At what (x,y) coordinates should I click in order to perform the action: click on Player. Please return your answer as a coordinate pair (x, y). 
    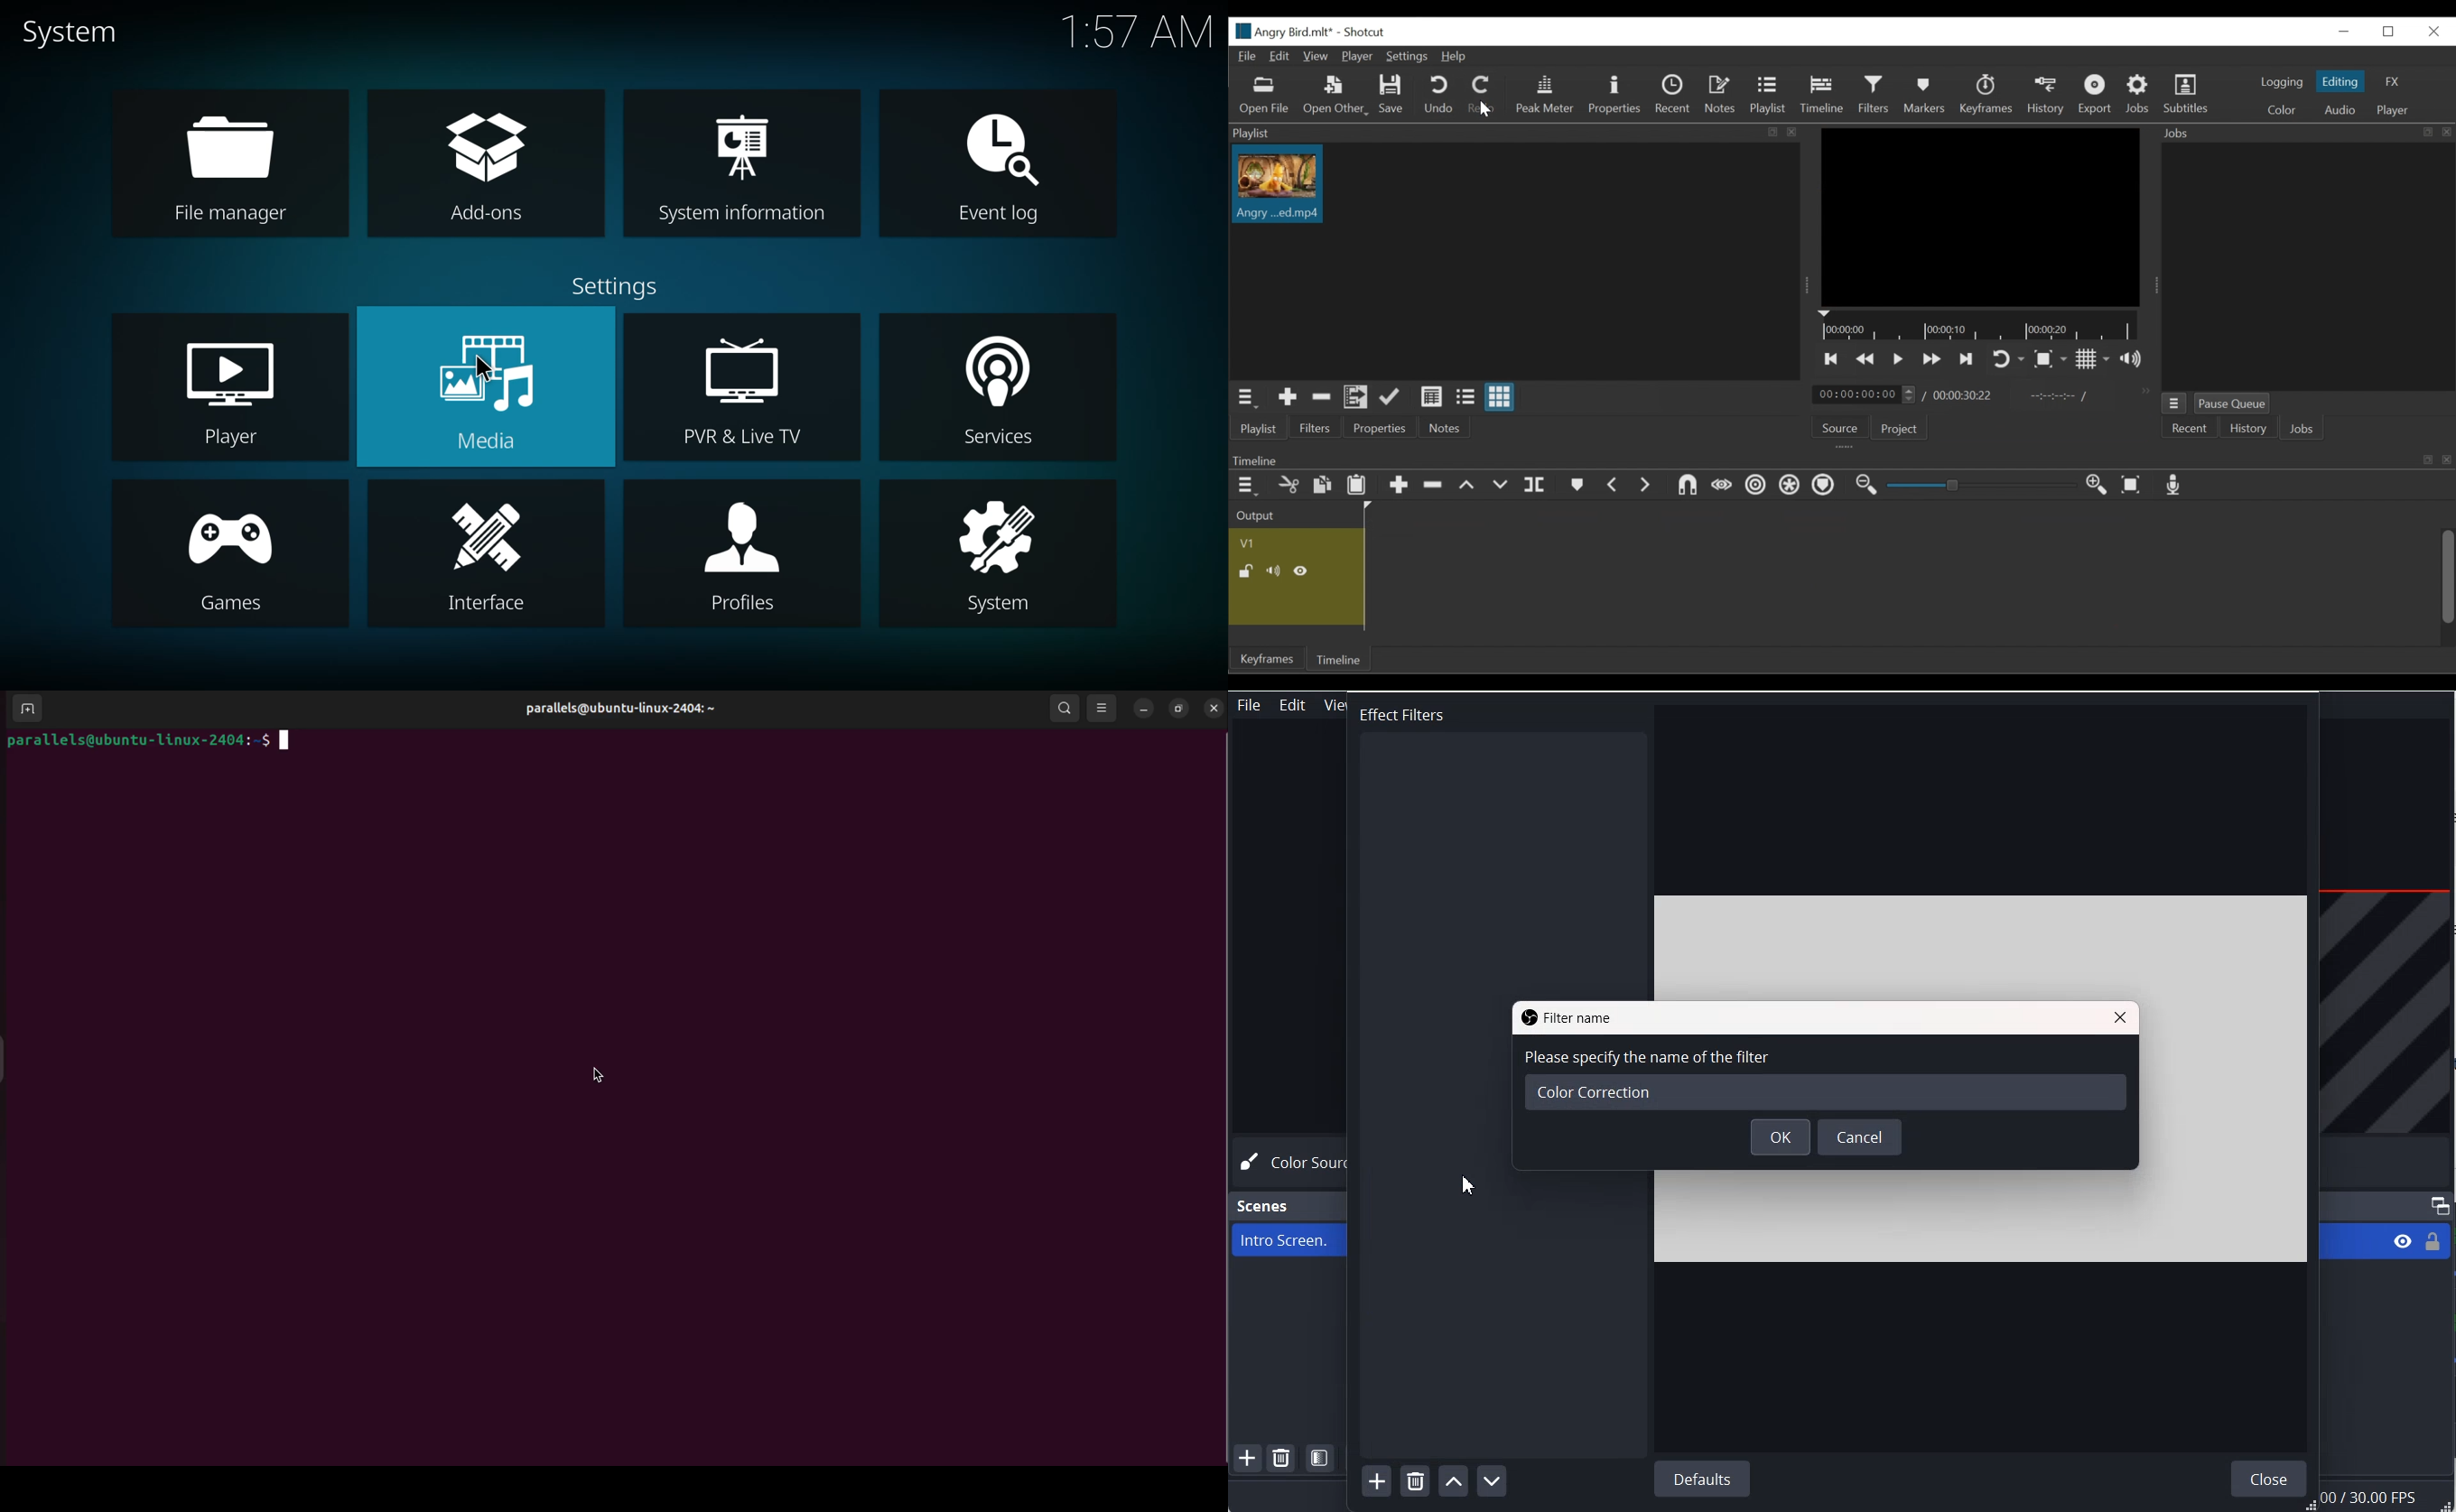
    Looking at the image, I should click on (1356, 57).